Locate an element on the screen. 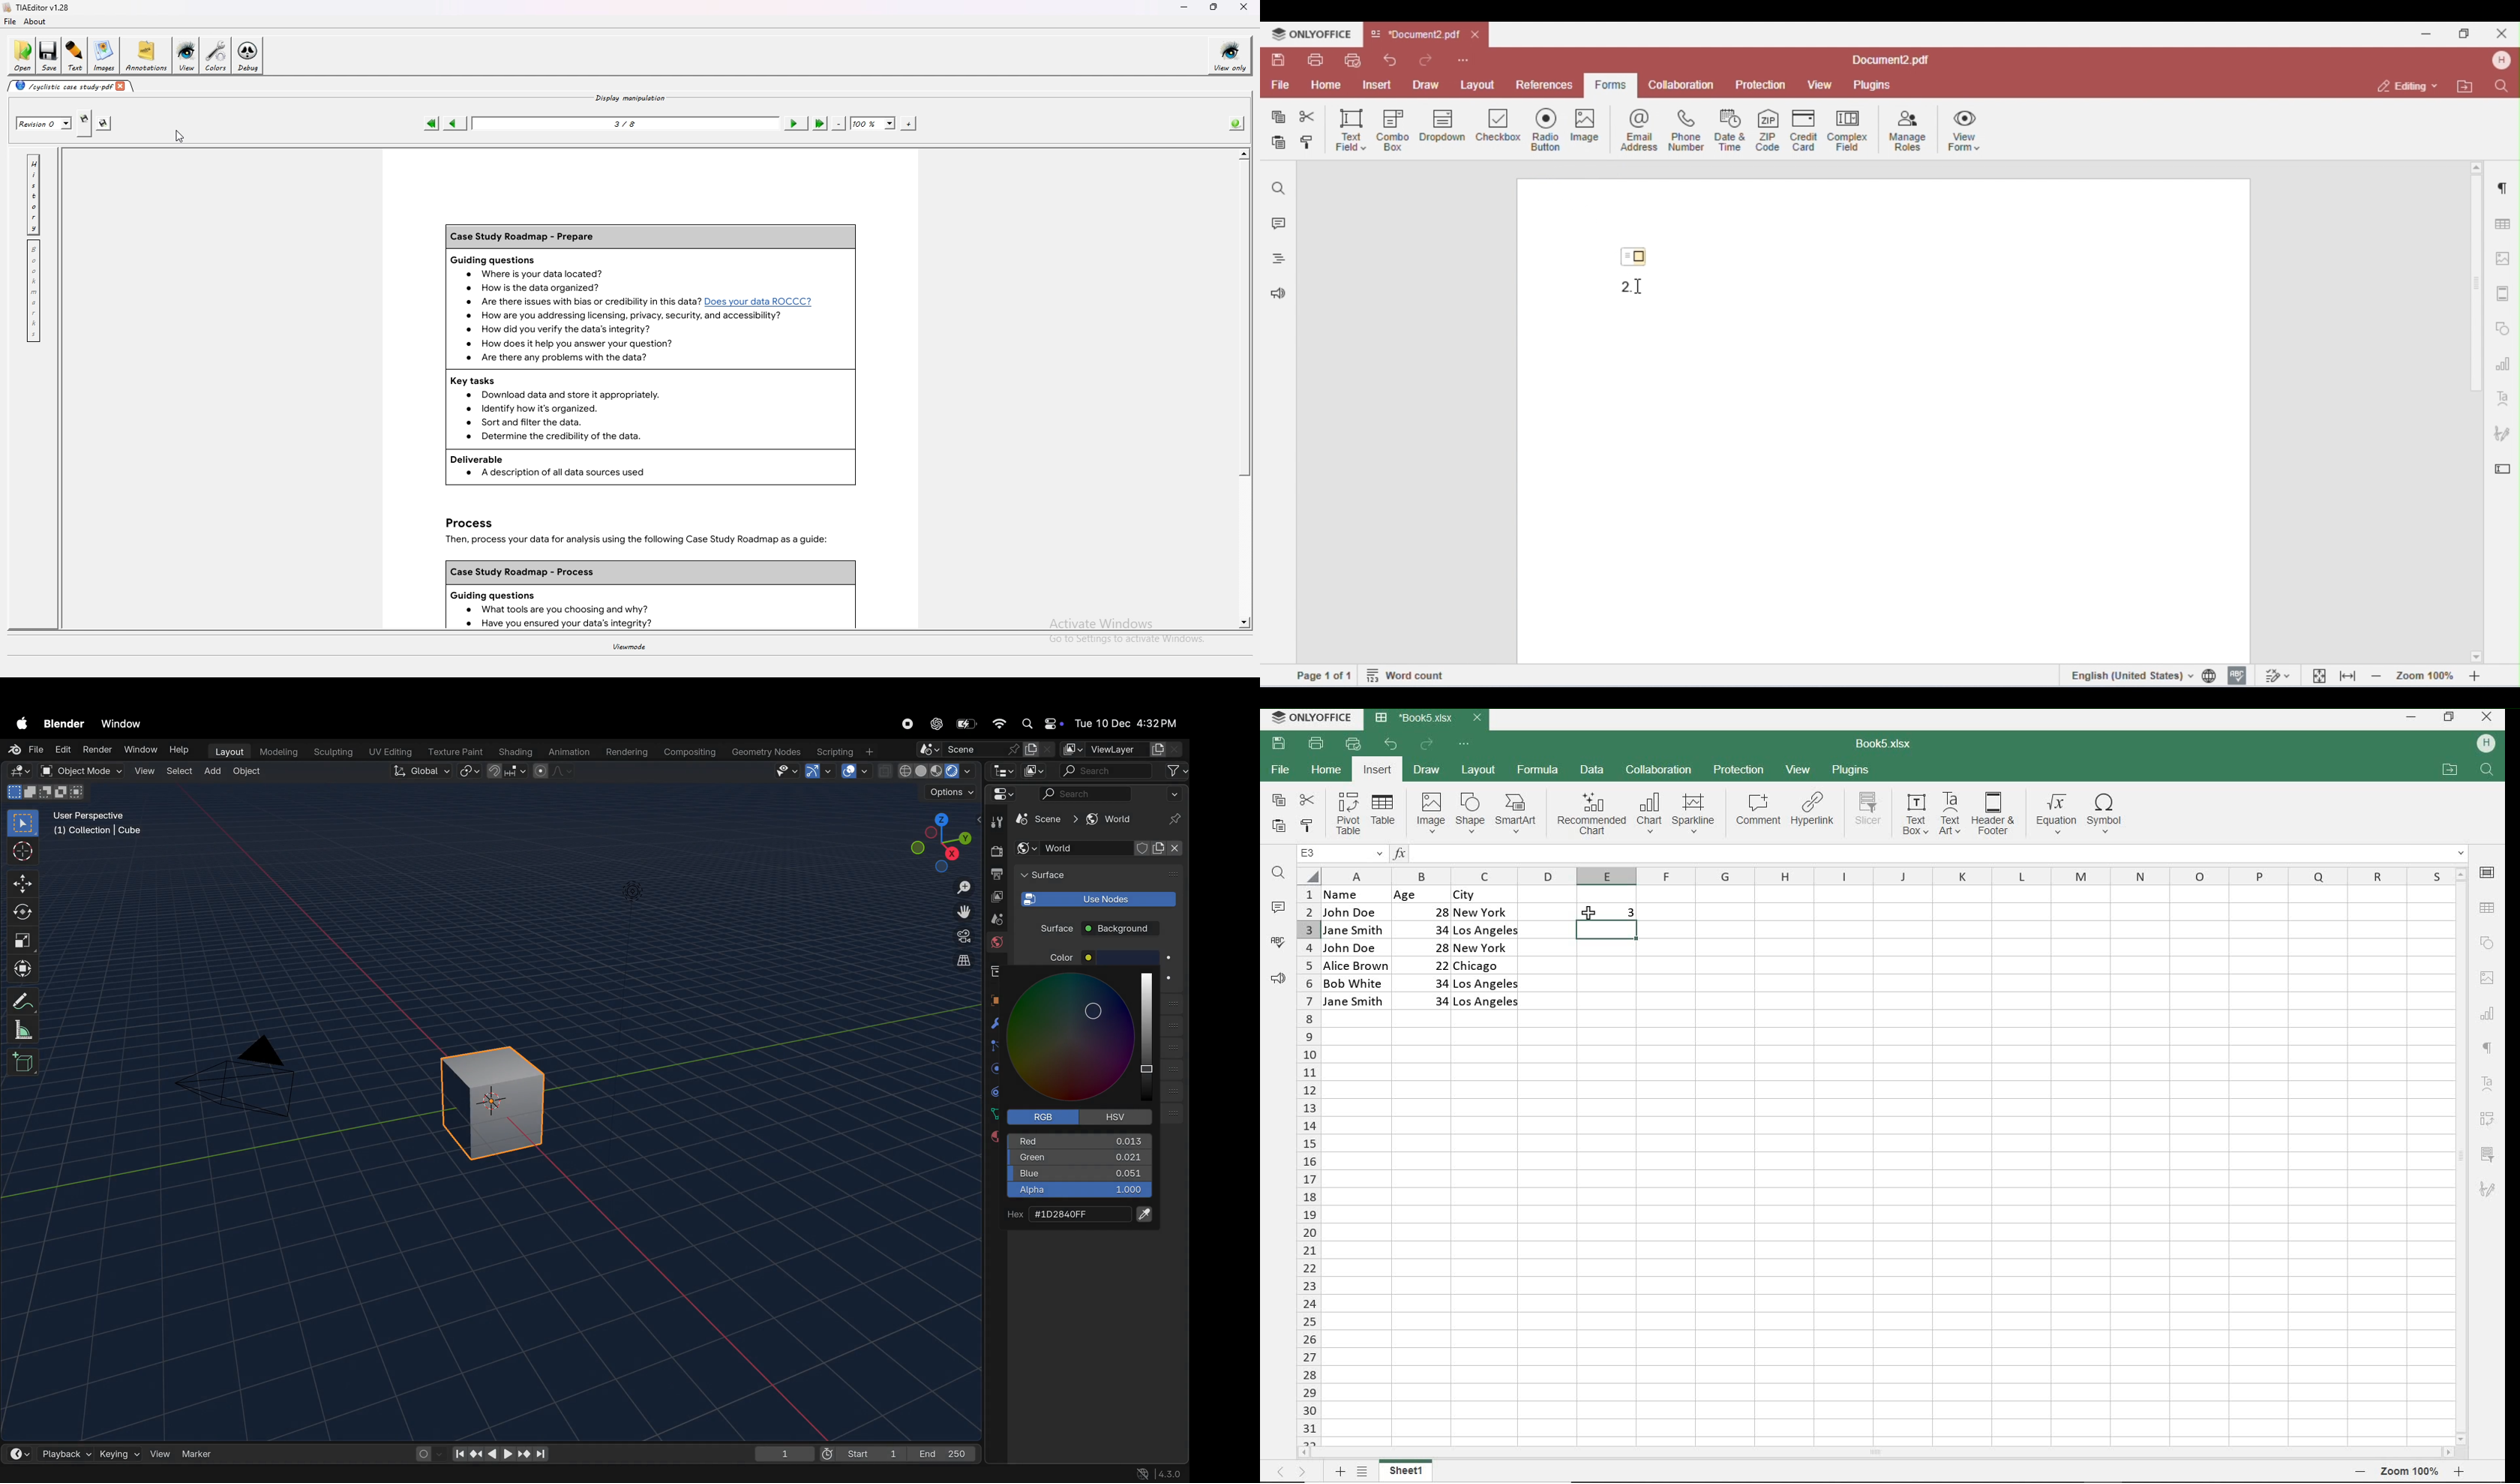  World is located at coordinates (997, 944).